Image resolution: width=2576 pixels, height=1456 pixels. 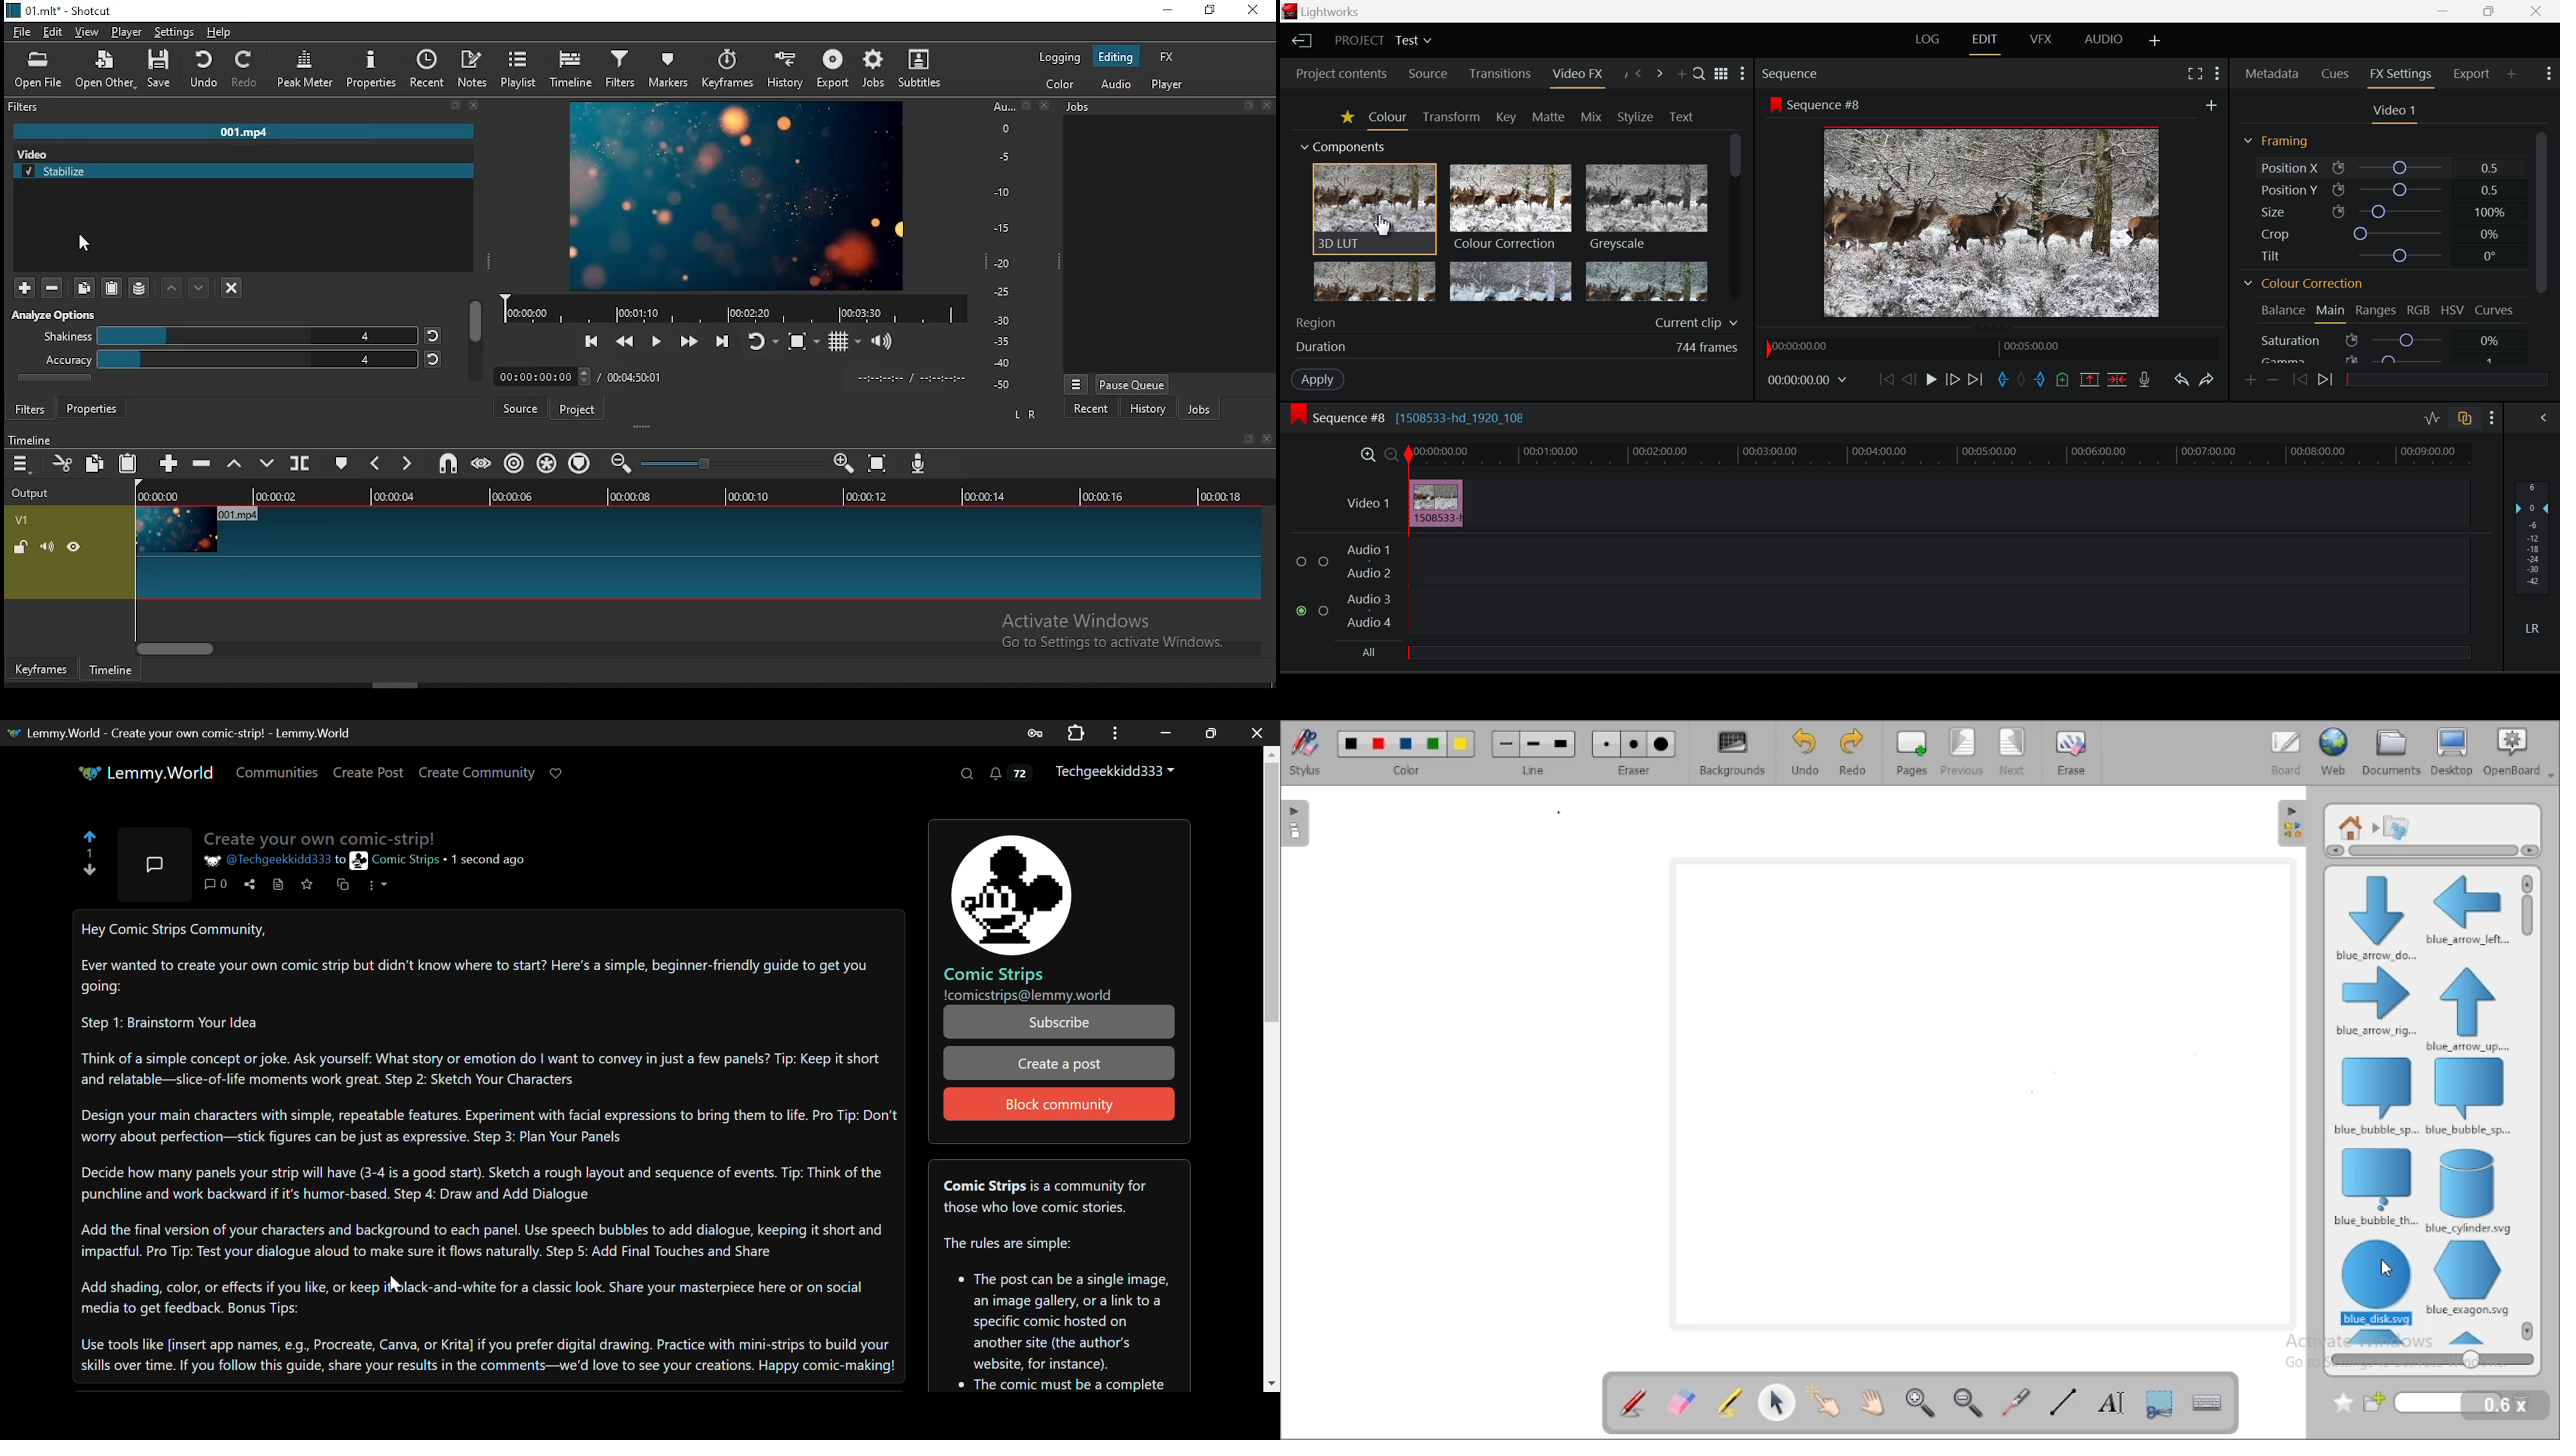 I want to click on Show Settings, so click(x=1744, y=74).